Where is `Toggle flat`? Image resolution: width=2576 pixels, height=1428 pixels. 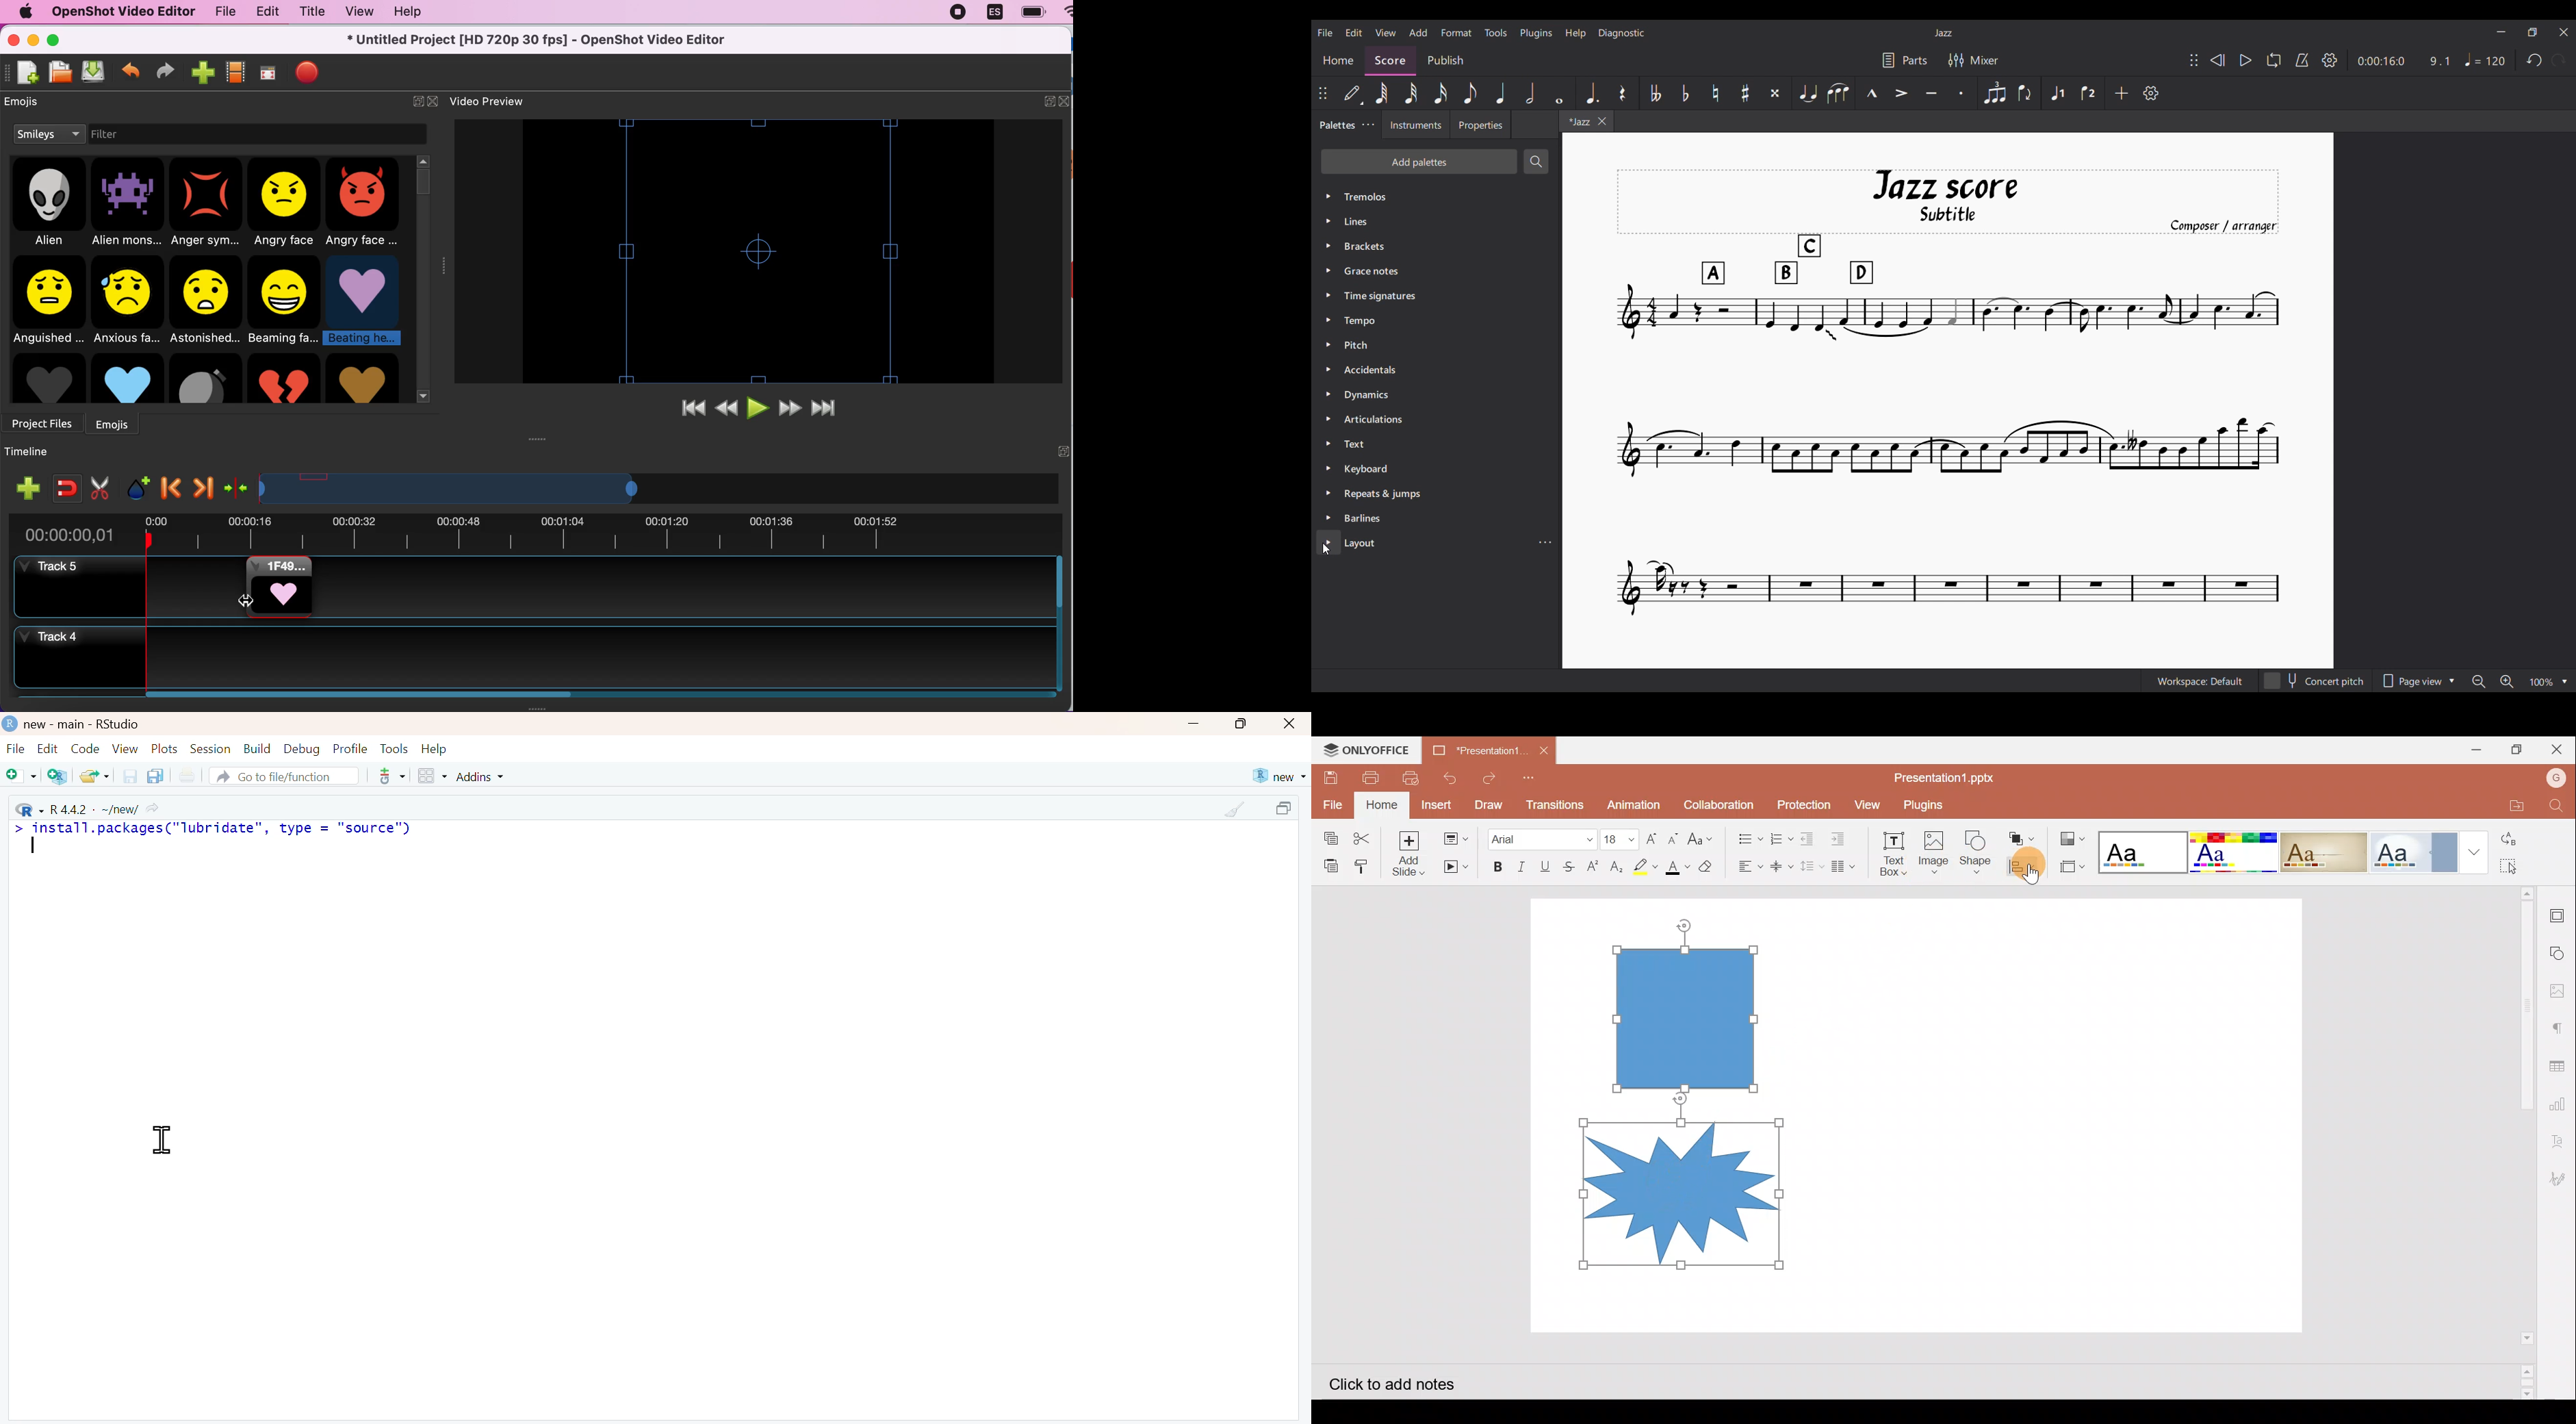
Toggle flat is located at coordinates (1686, 93).